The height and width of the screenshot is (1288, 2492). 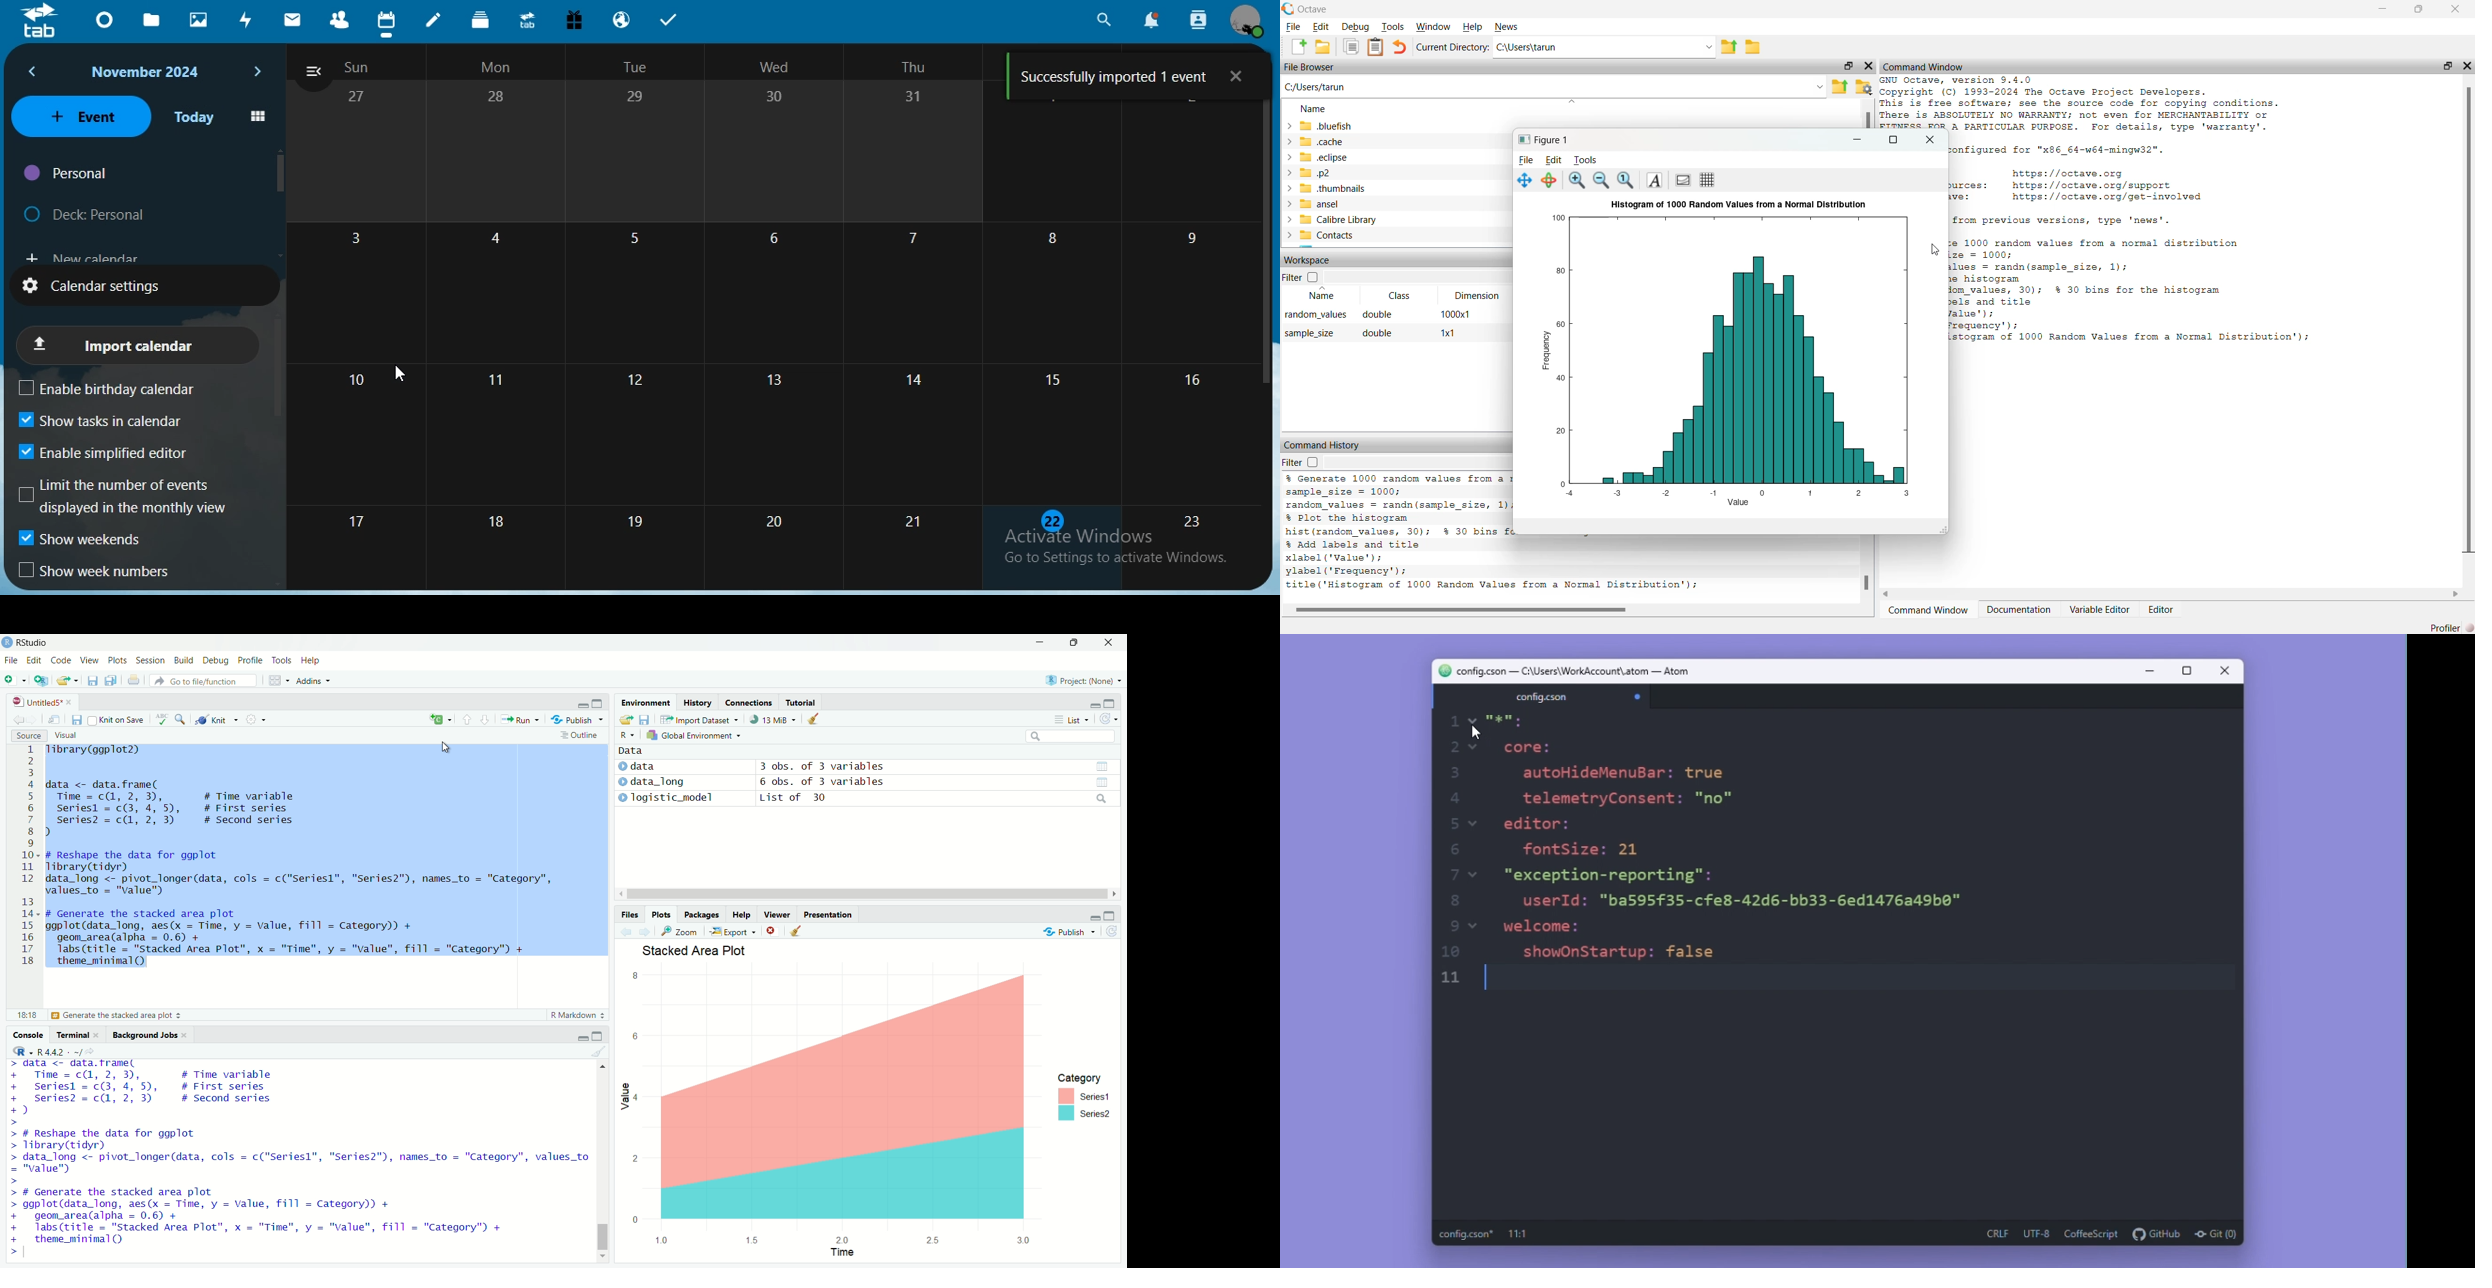 What do you see at coordinates (211, 659) in the screenshot?
I see `Debug` at bounding box center [211, 659].